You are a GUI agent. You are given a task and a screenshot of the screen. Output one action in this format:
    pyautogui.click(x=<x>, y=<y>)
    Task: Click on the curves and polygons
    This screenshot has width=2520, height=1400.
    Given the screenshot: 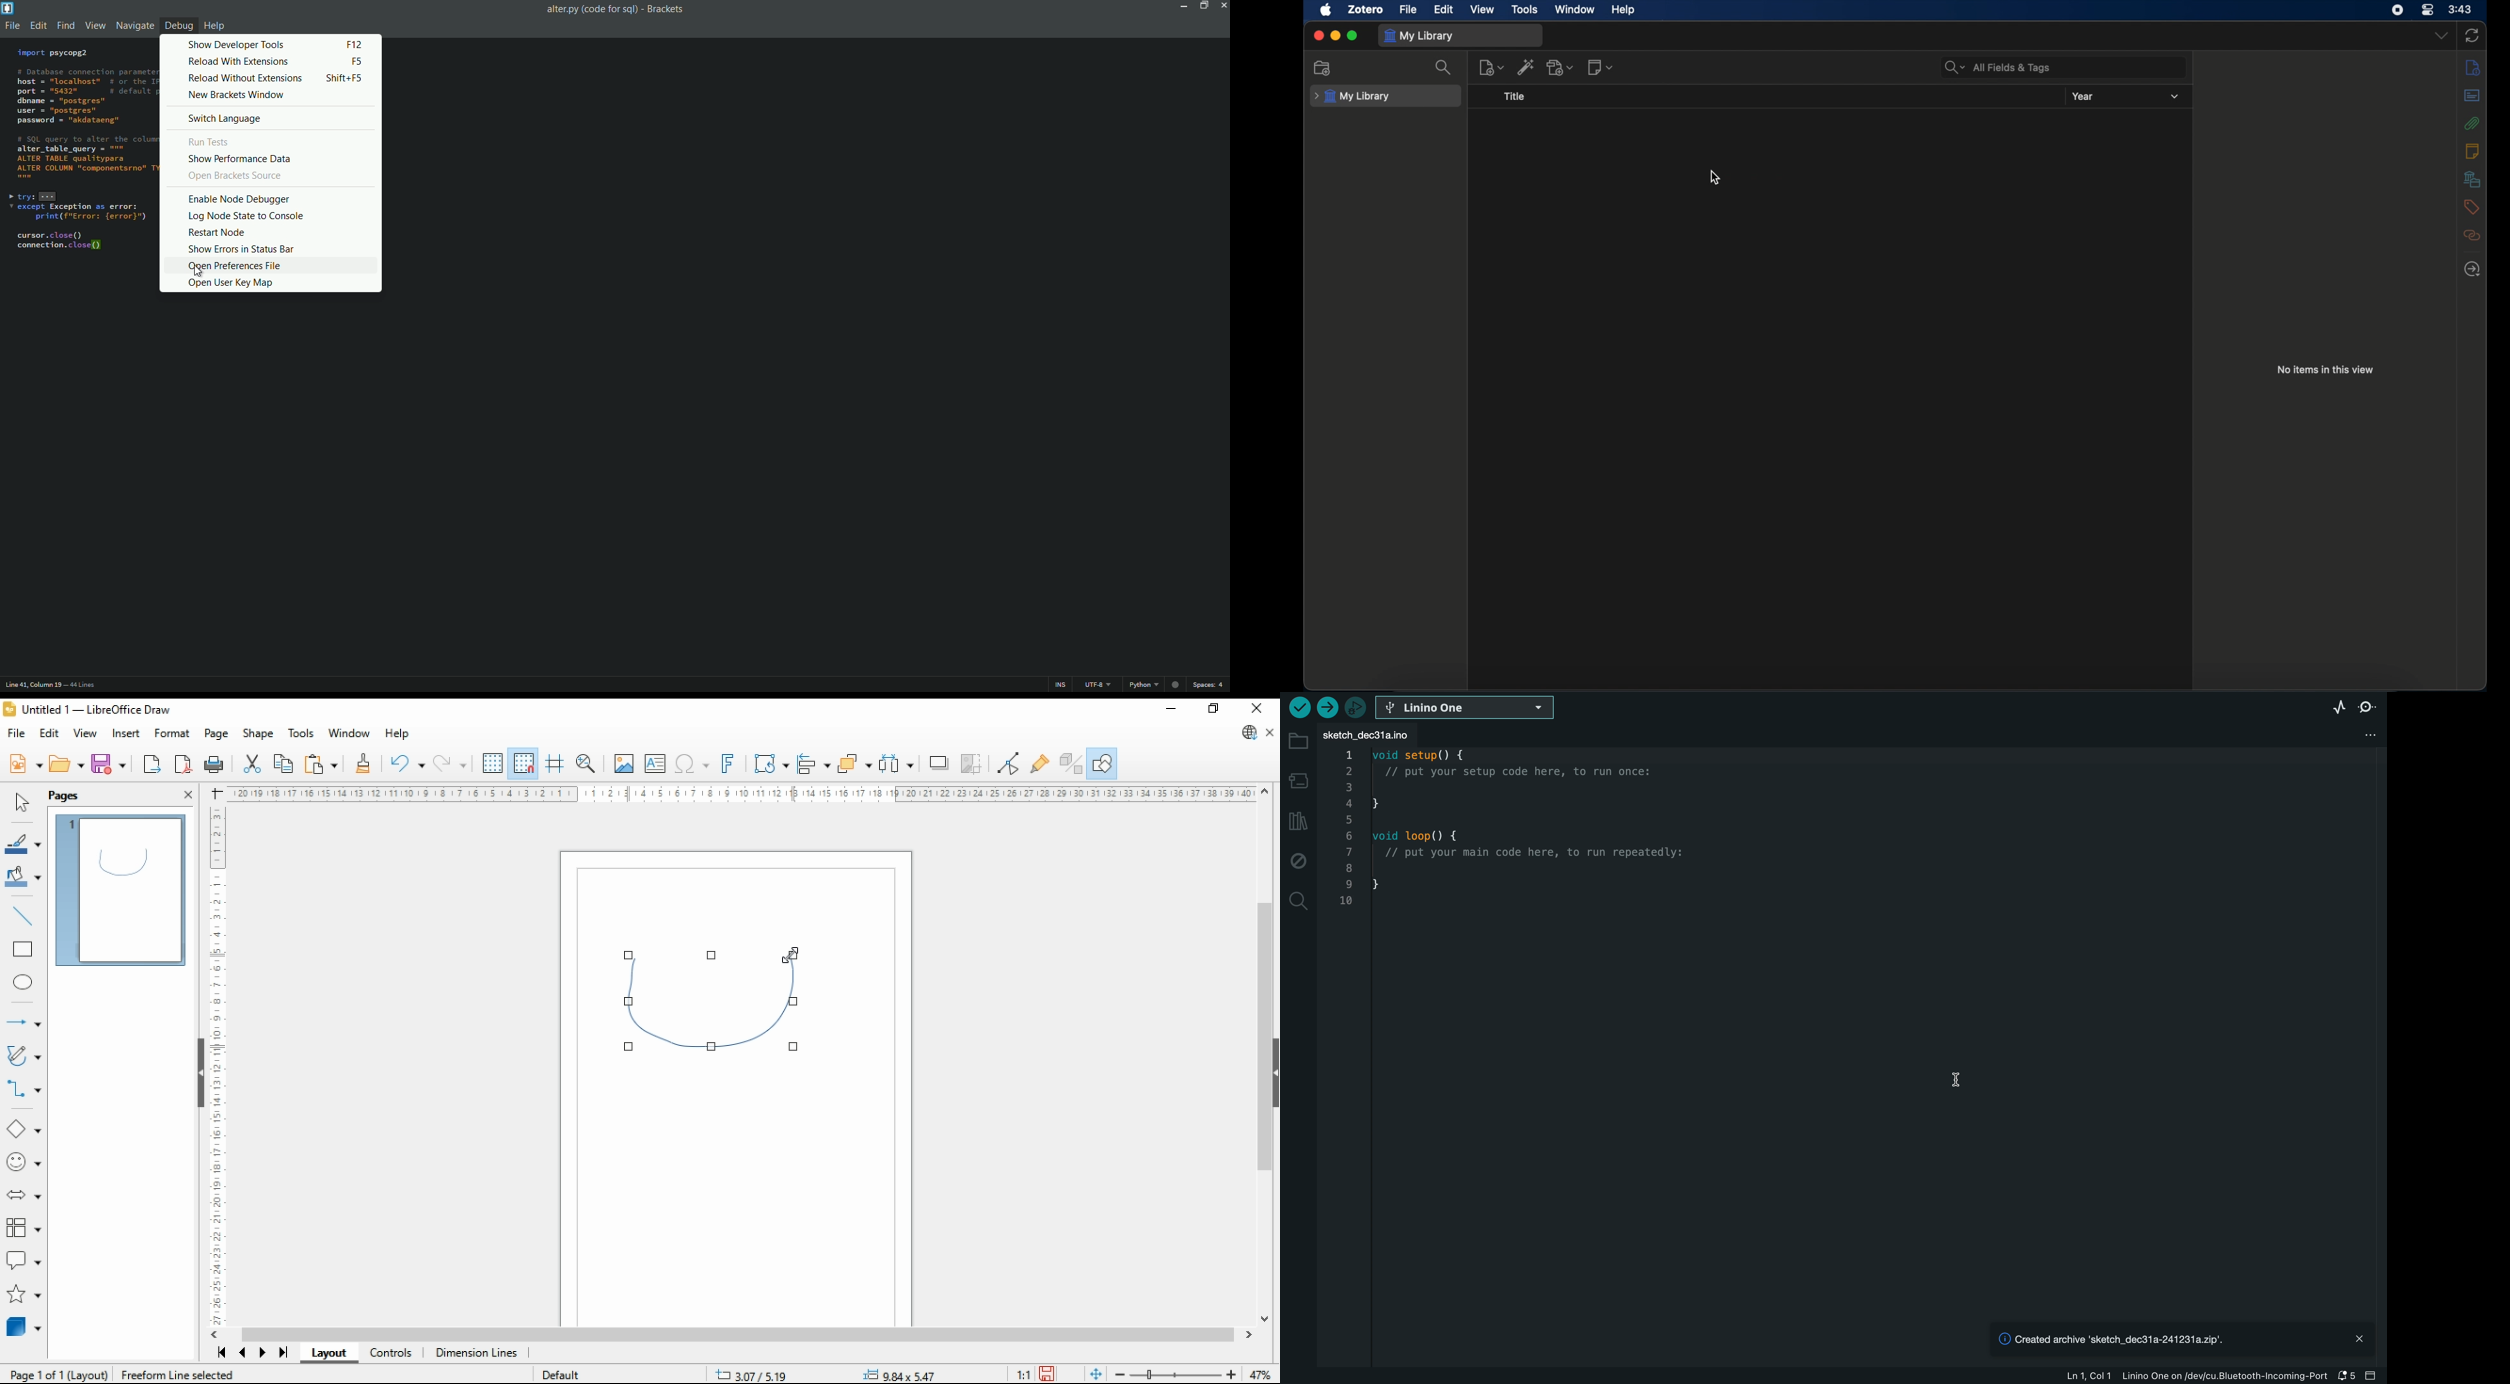 What is the action you would take?
    pyautogui.click(x=22, y=1056)
    